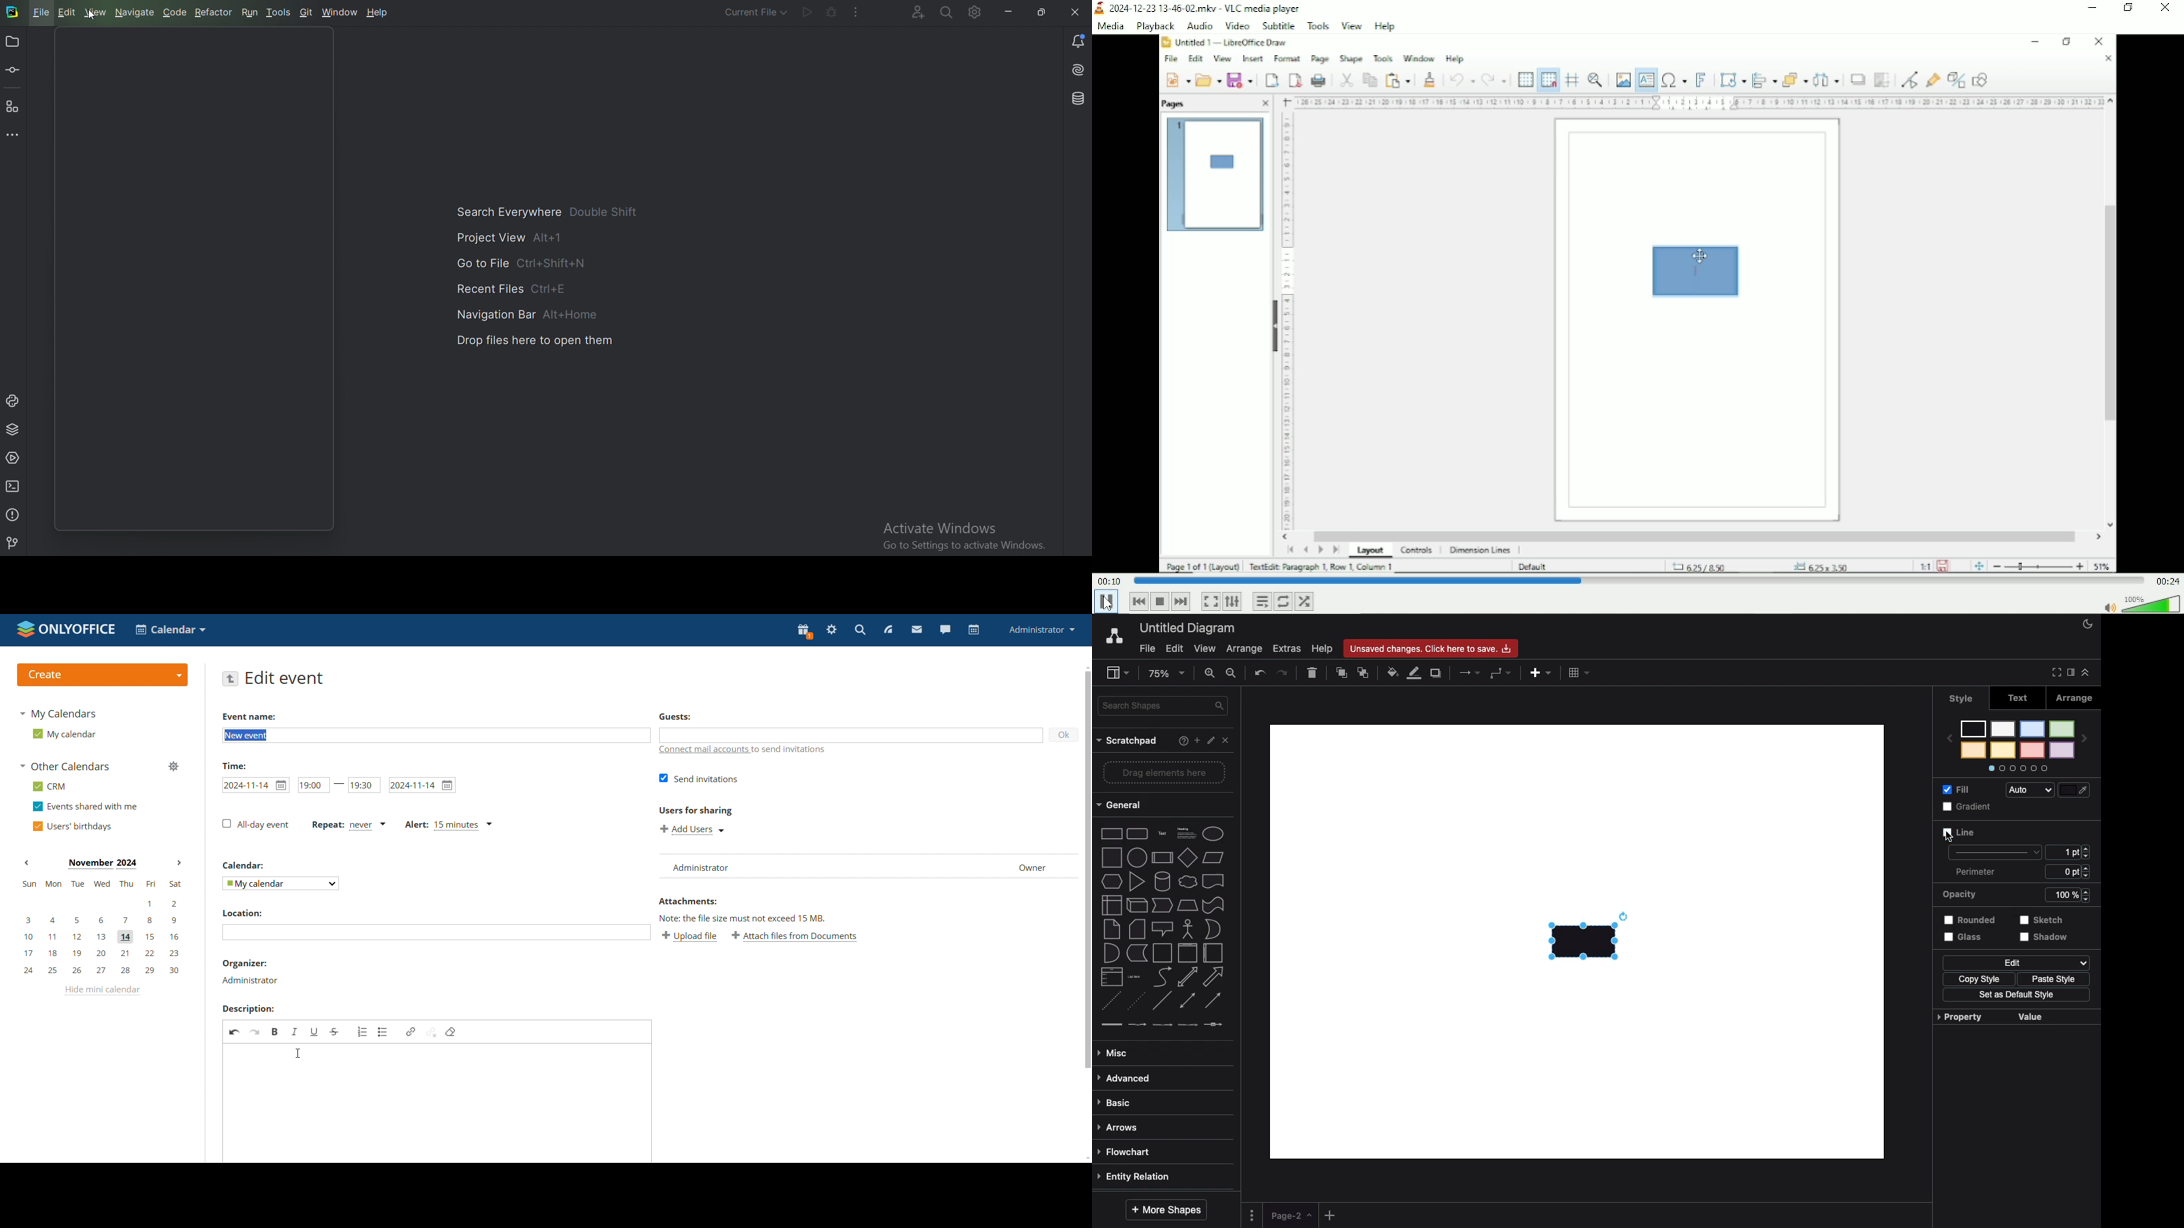  Describe the element at coordinates (1113, 857) in the screenshot. I see `square` at that location.